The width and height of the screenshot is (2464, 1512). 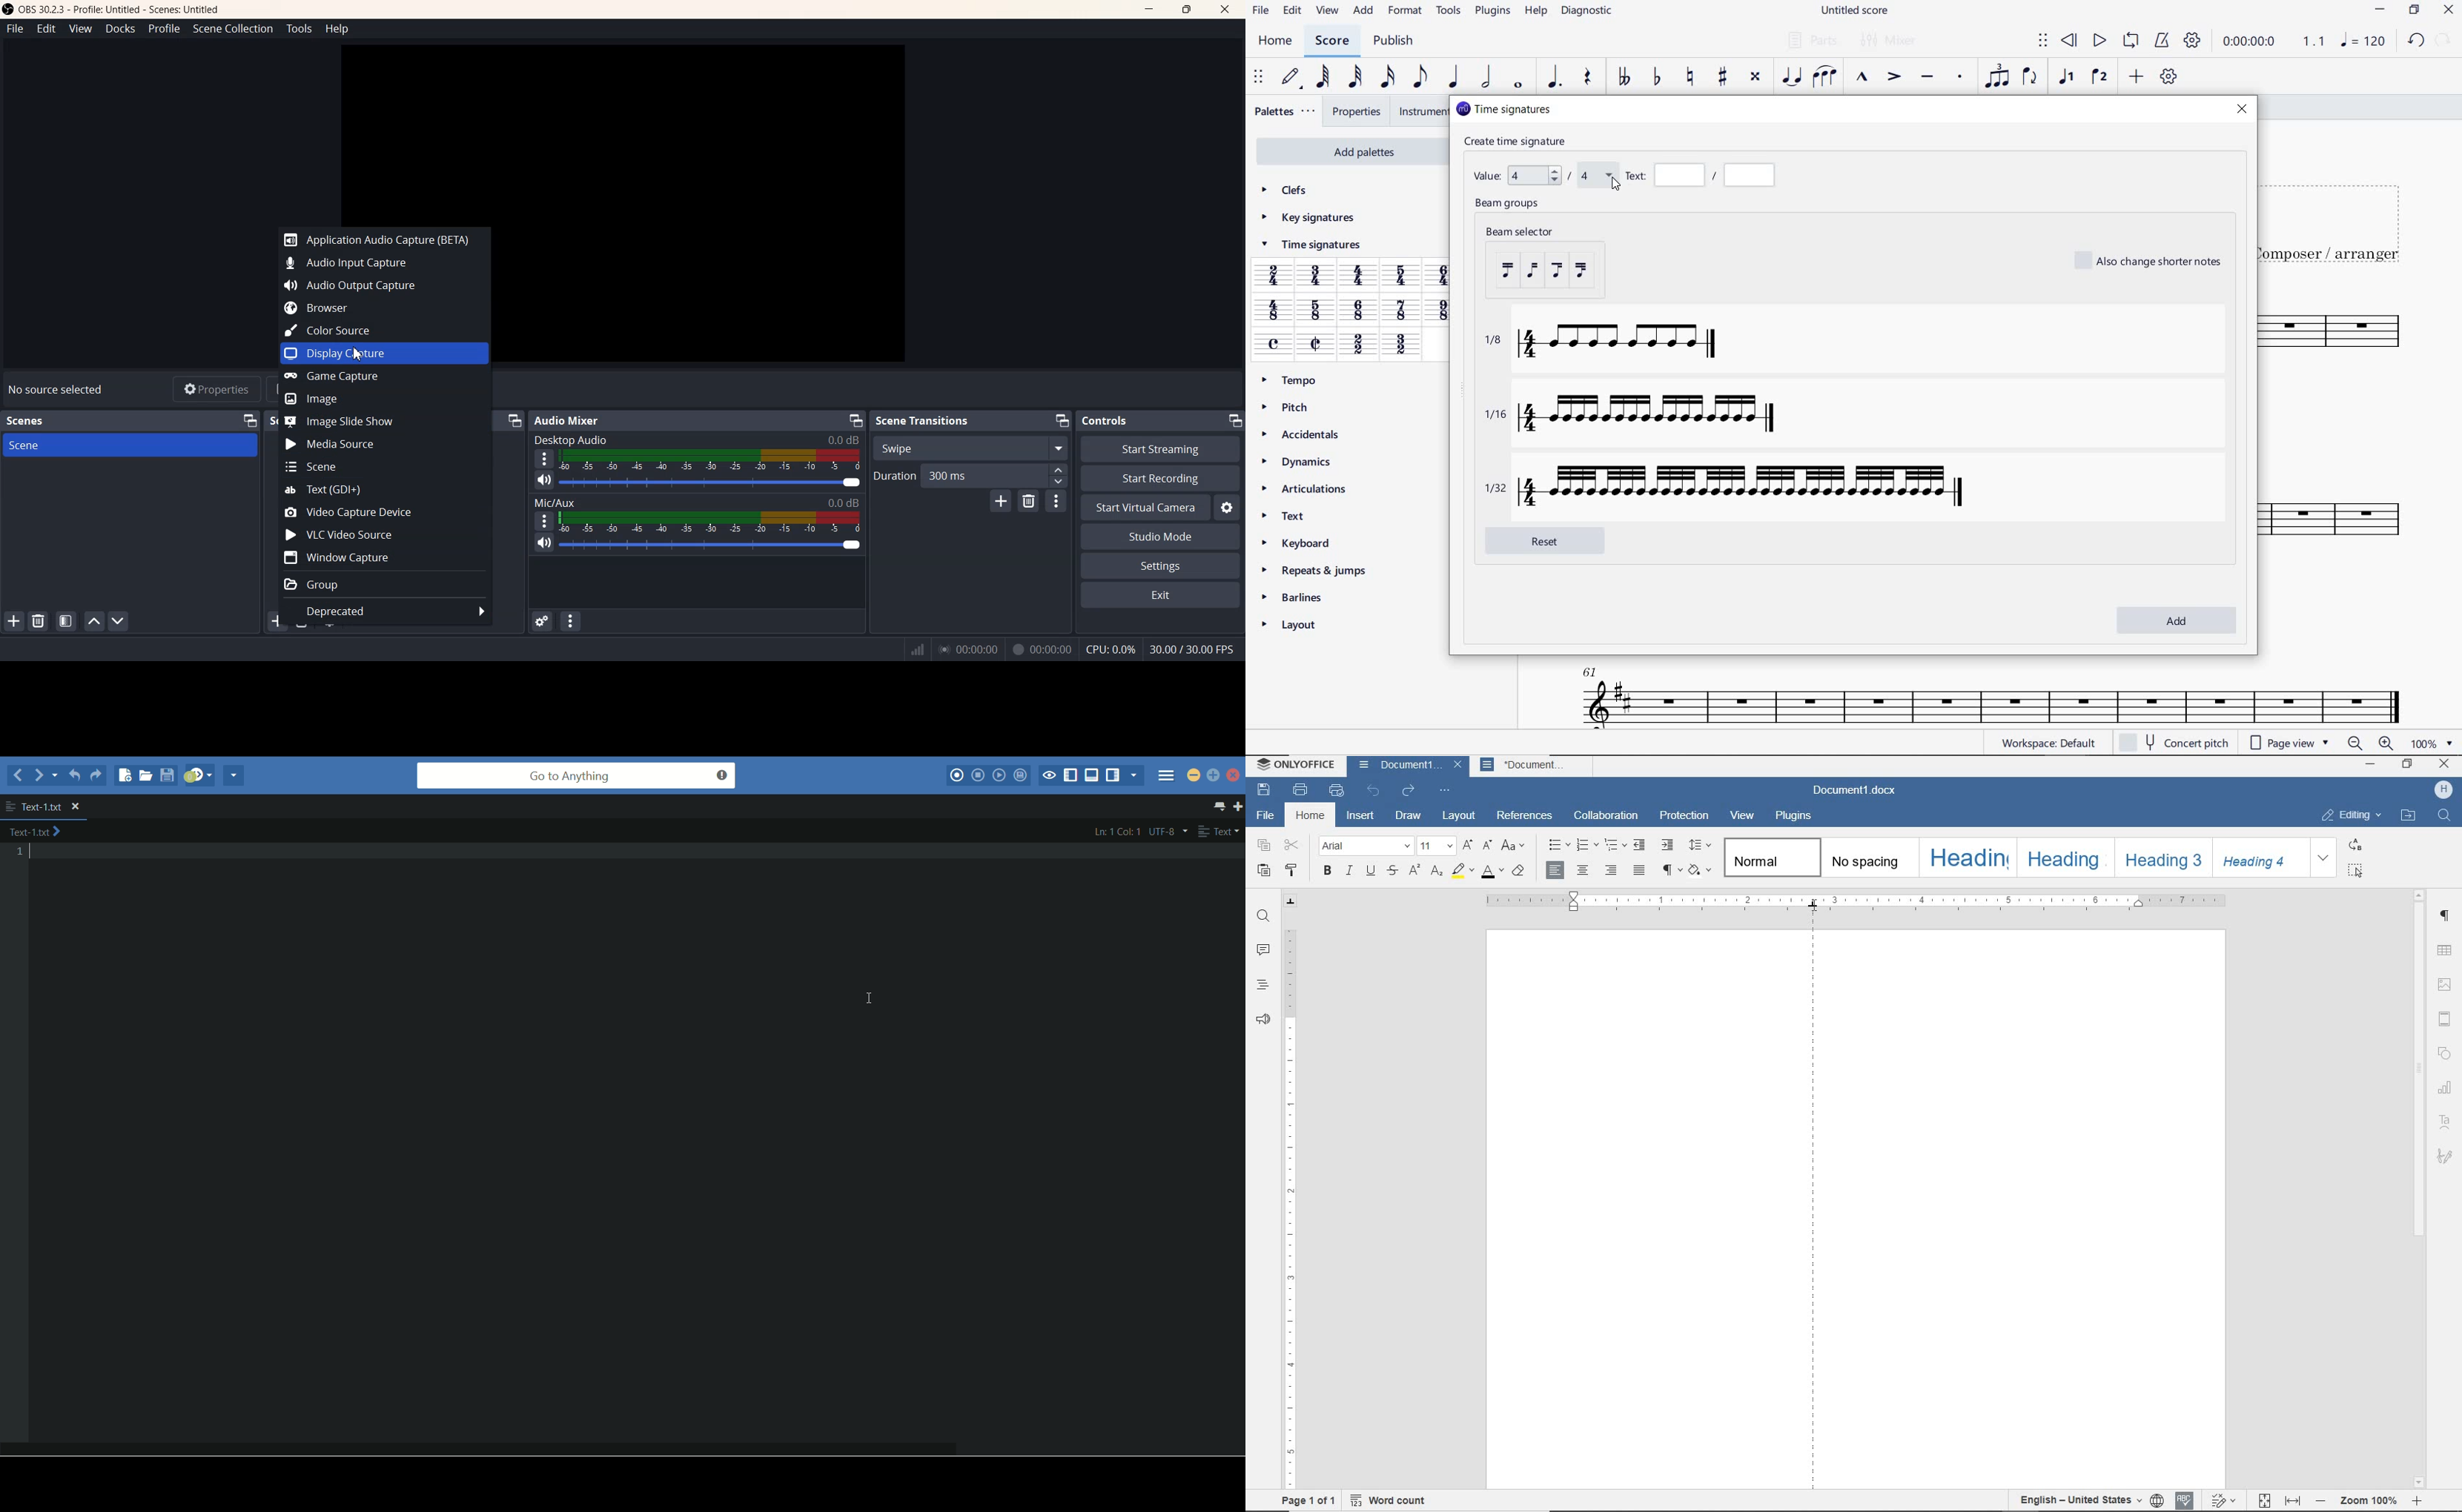 What do you see at coordinates (1366, 847) in the screenshot?
I see `FONT` at bounding box center [1366, 847].